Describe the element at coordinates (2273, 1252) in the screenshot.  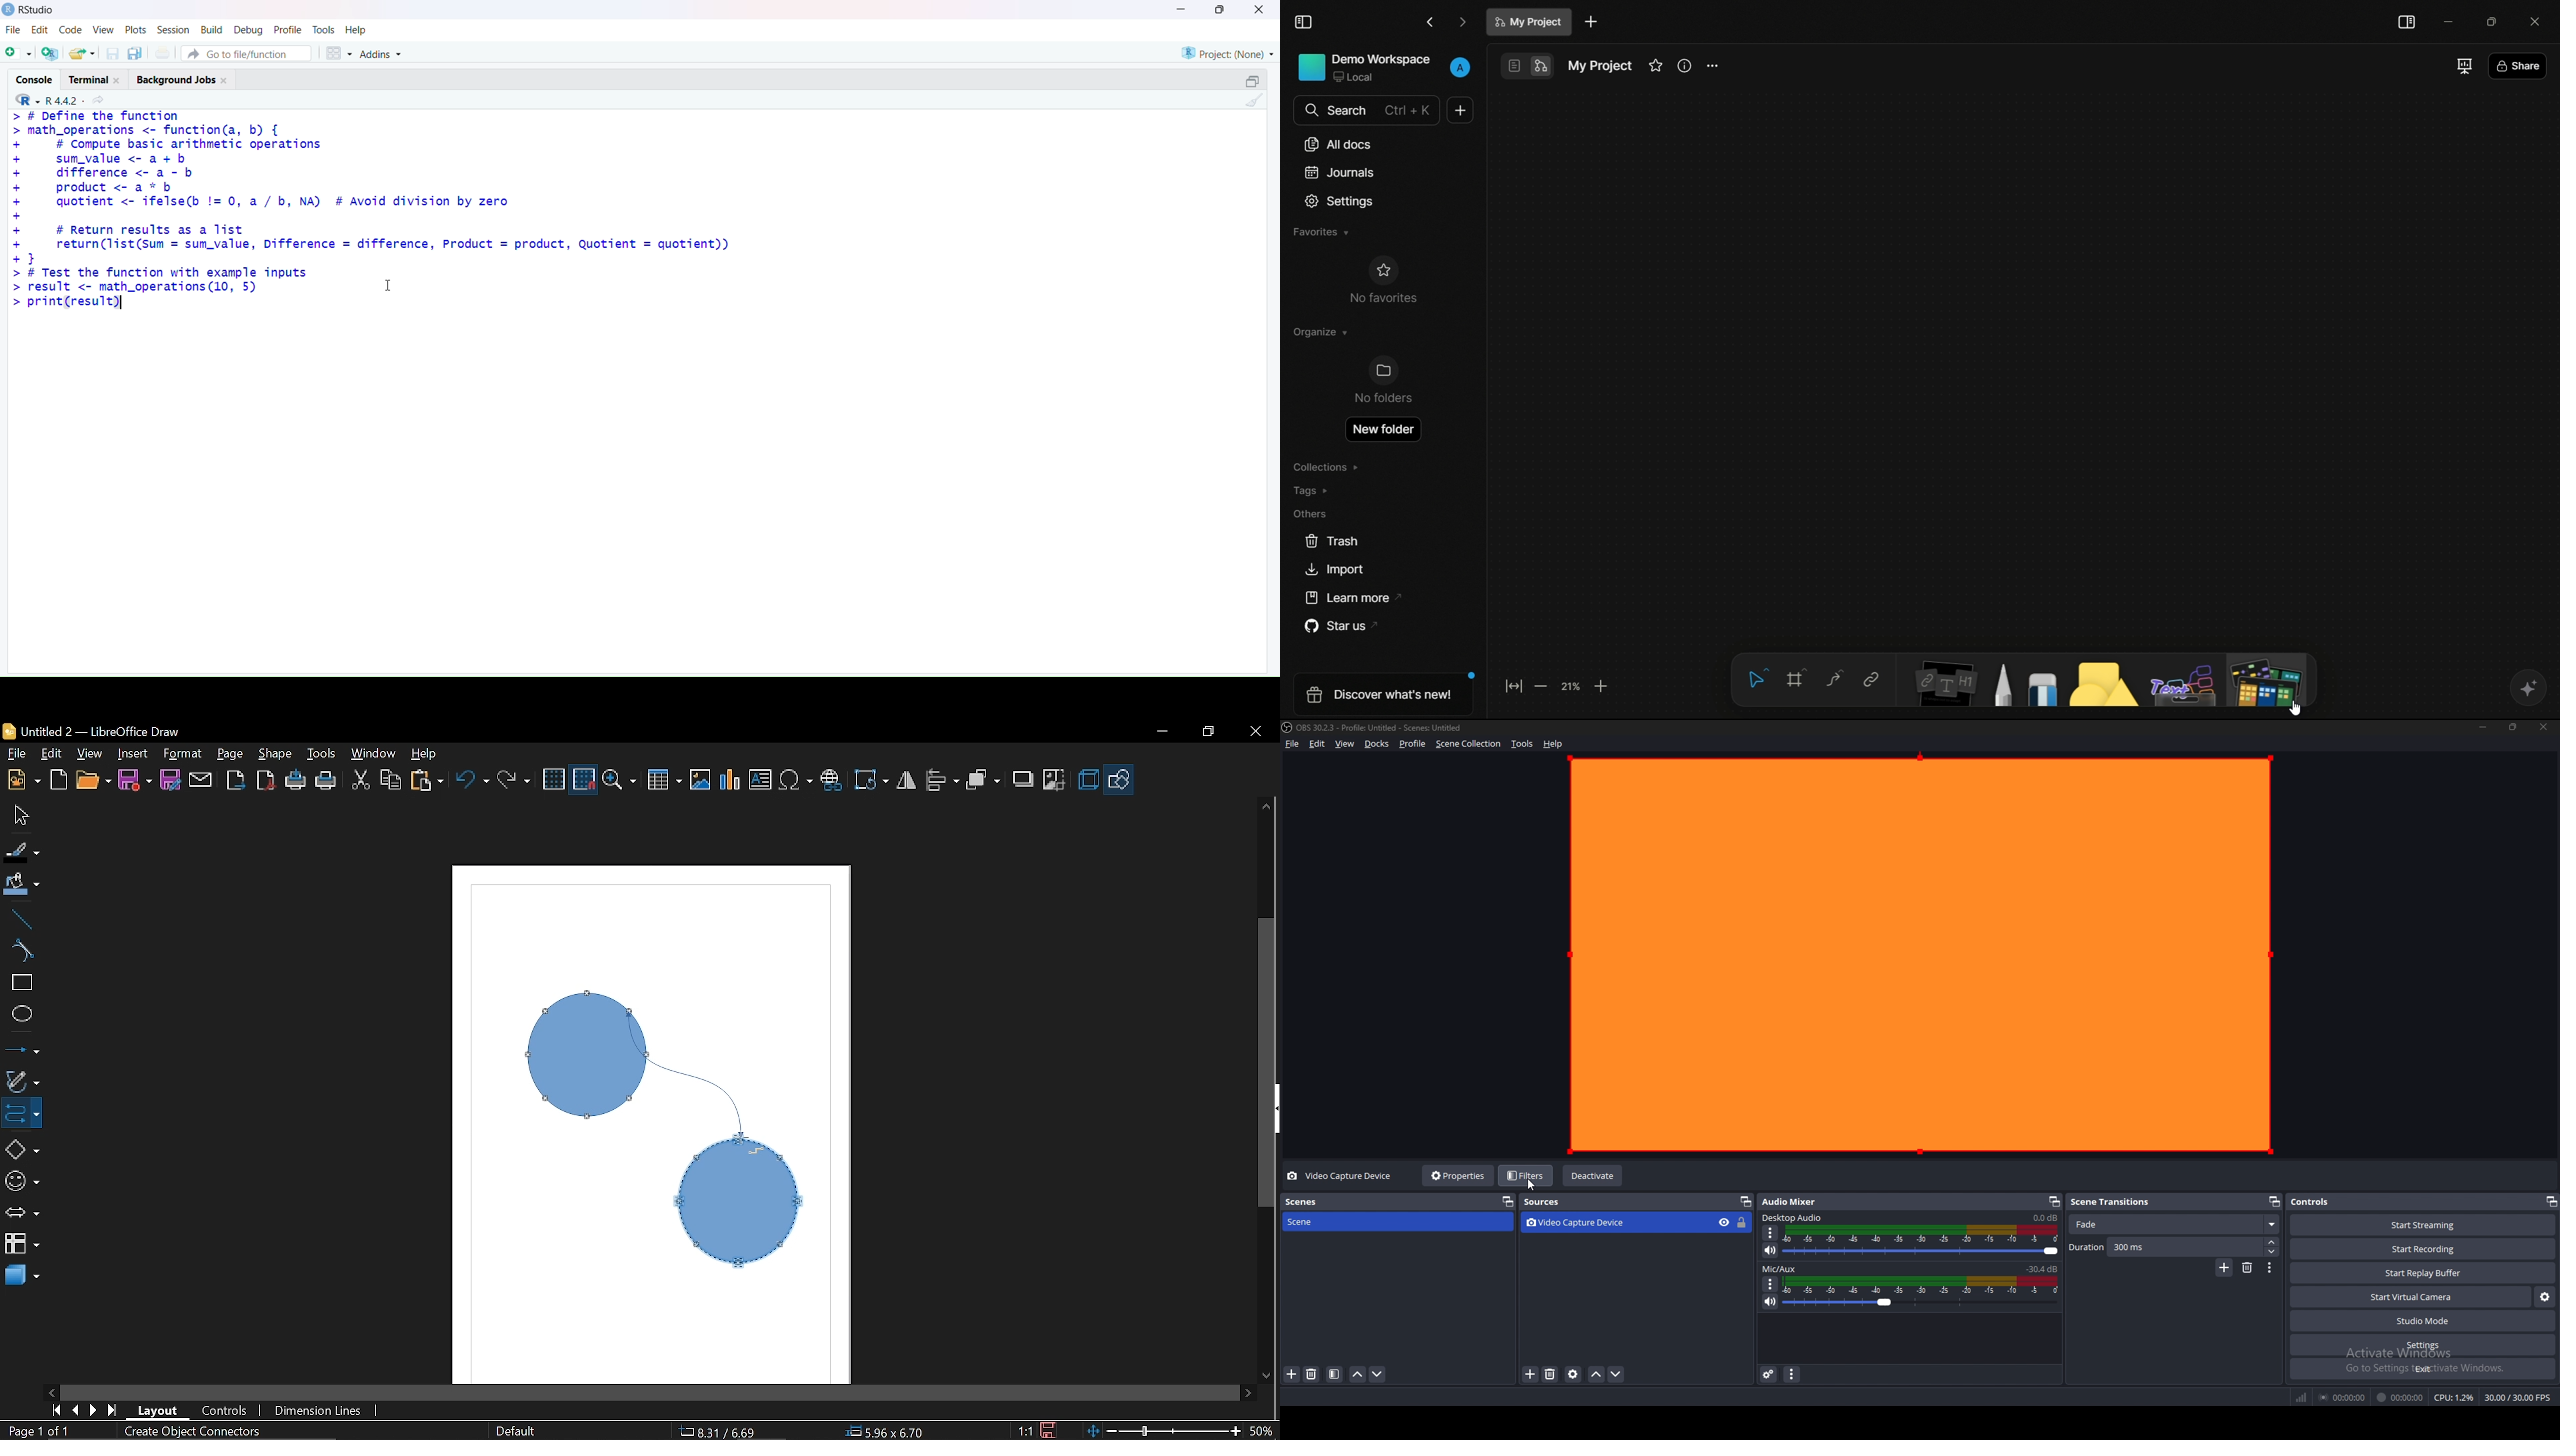
I see `decrease duration` at that location.